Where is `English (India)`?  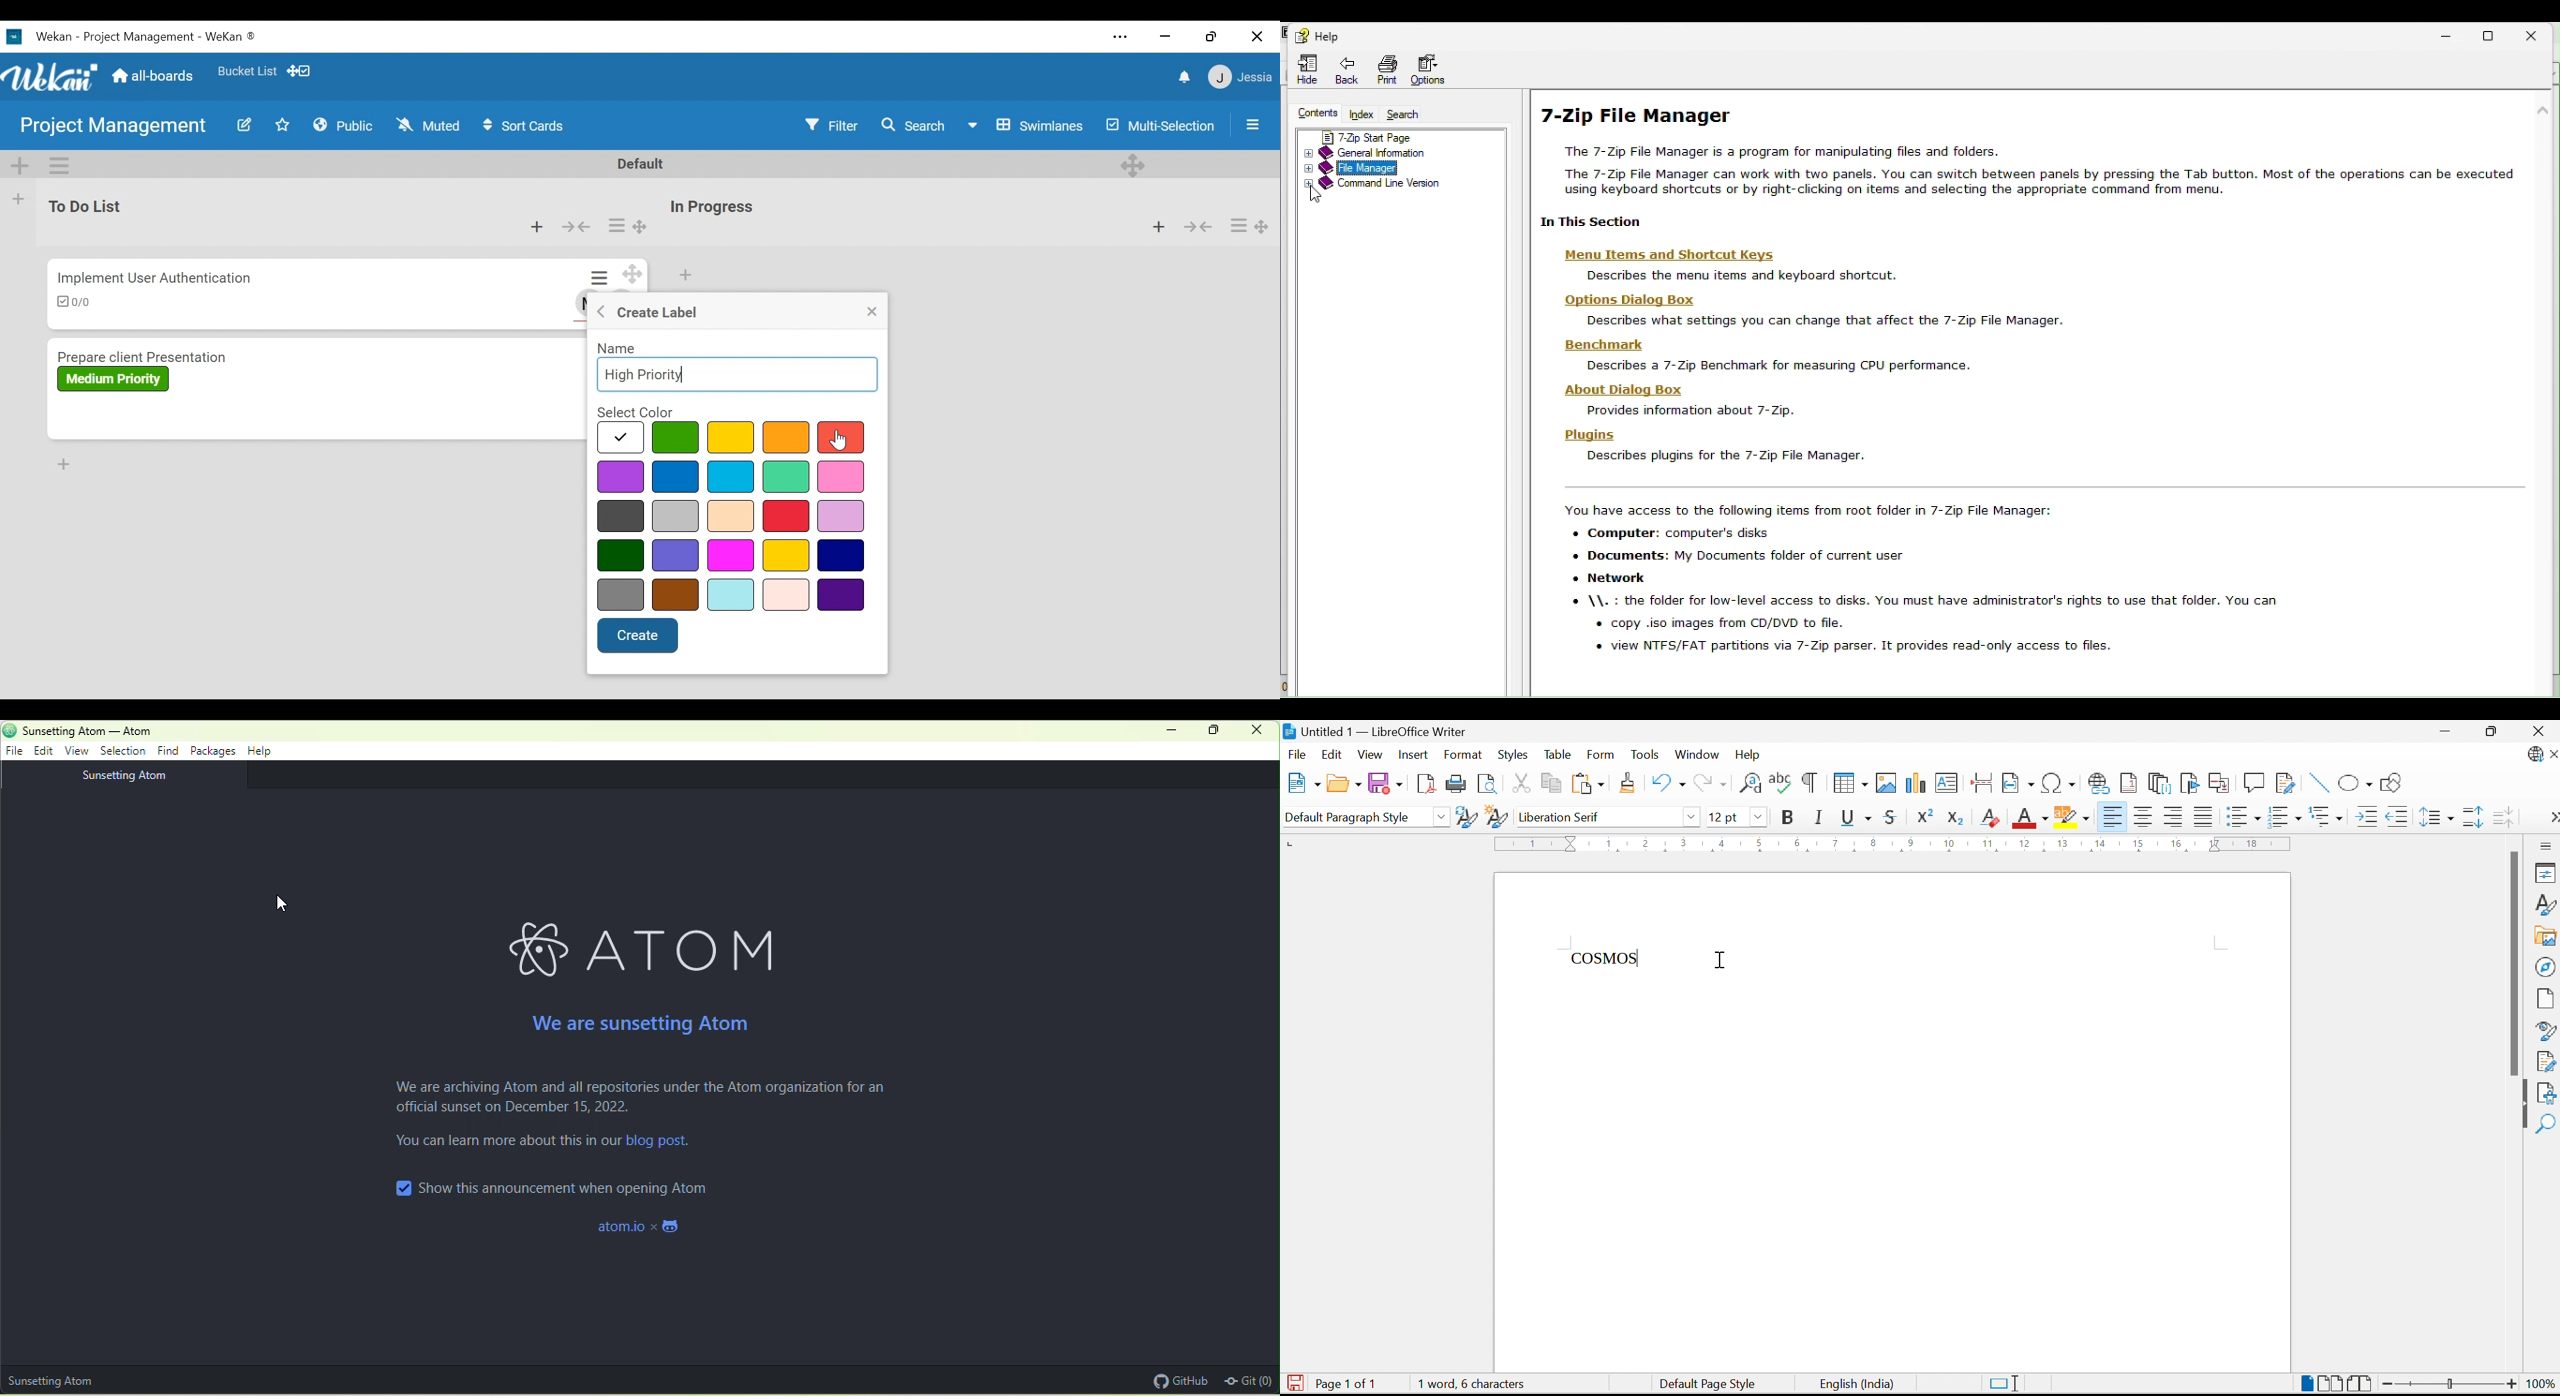
English (India) is located at coordinates (1854, 1385).